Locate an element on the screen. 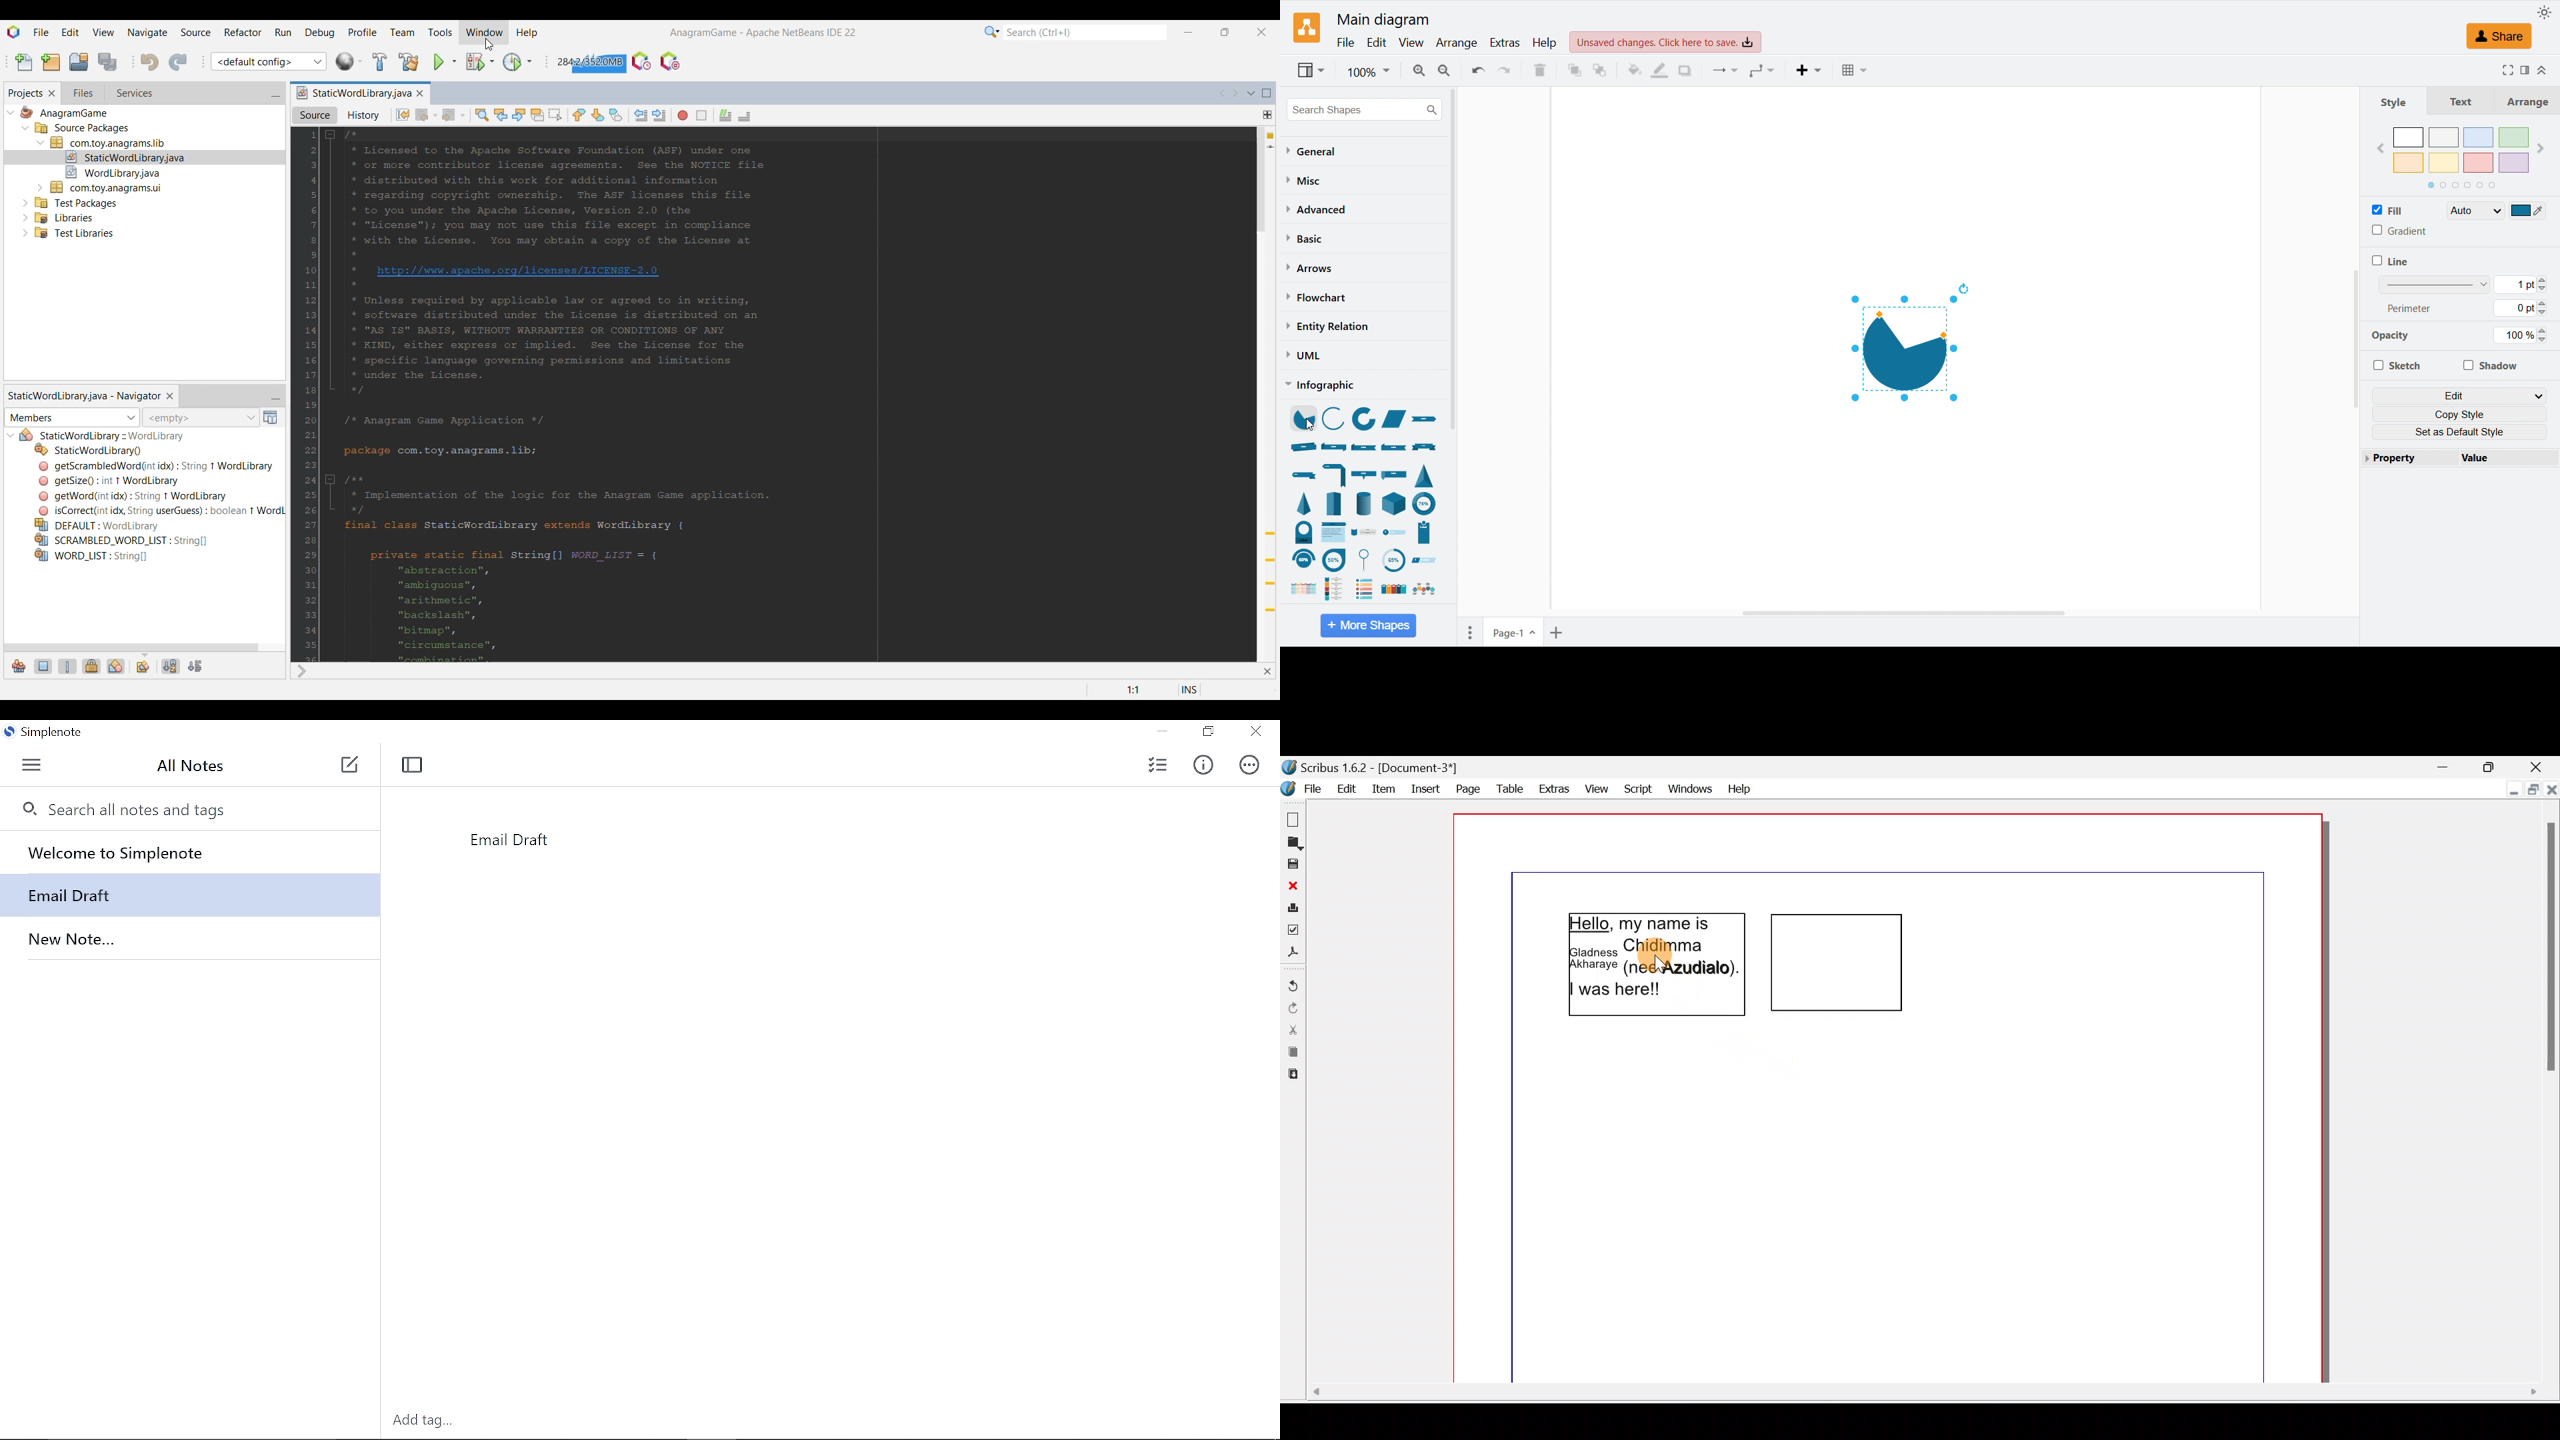 The width and height of the screenshot is (2576, 1456). Advanced  is located at coordinates (1317, 209).